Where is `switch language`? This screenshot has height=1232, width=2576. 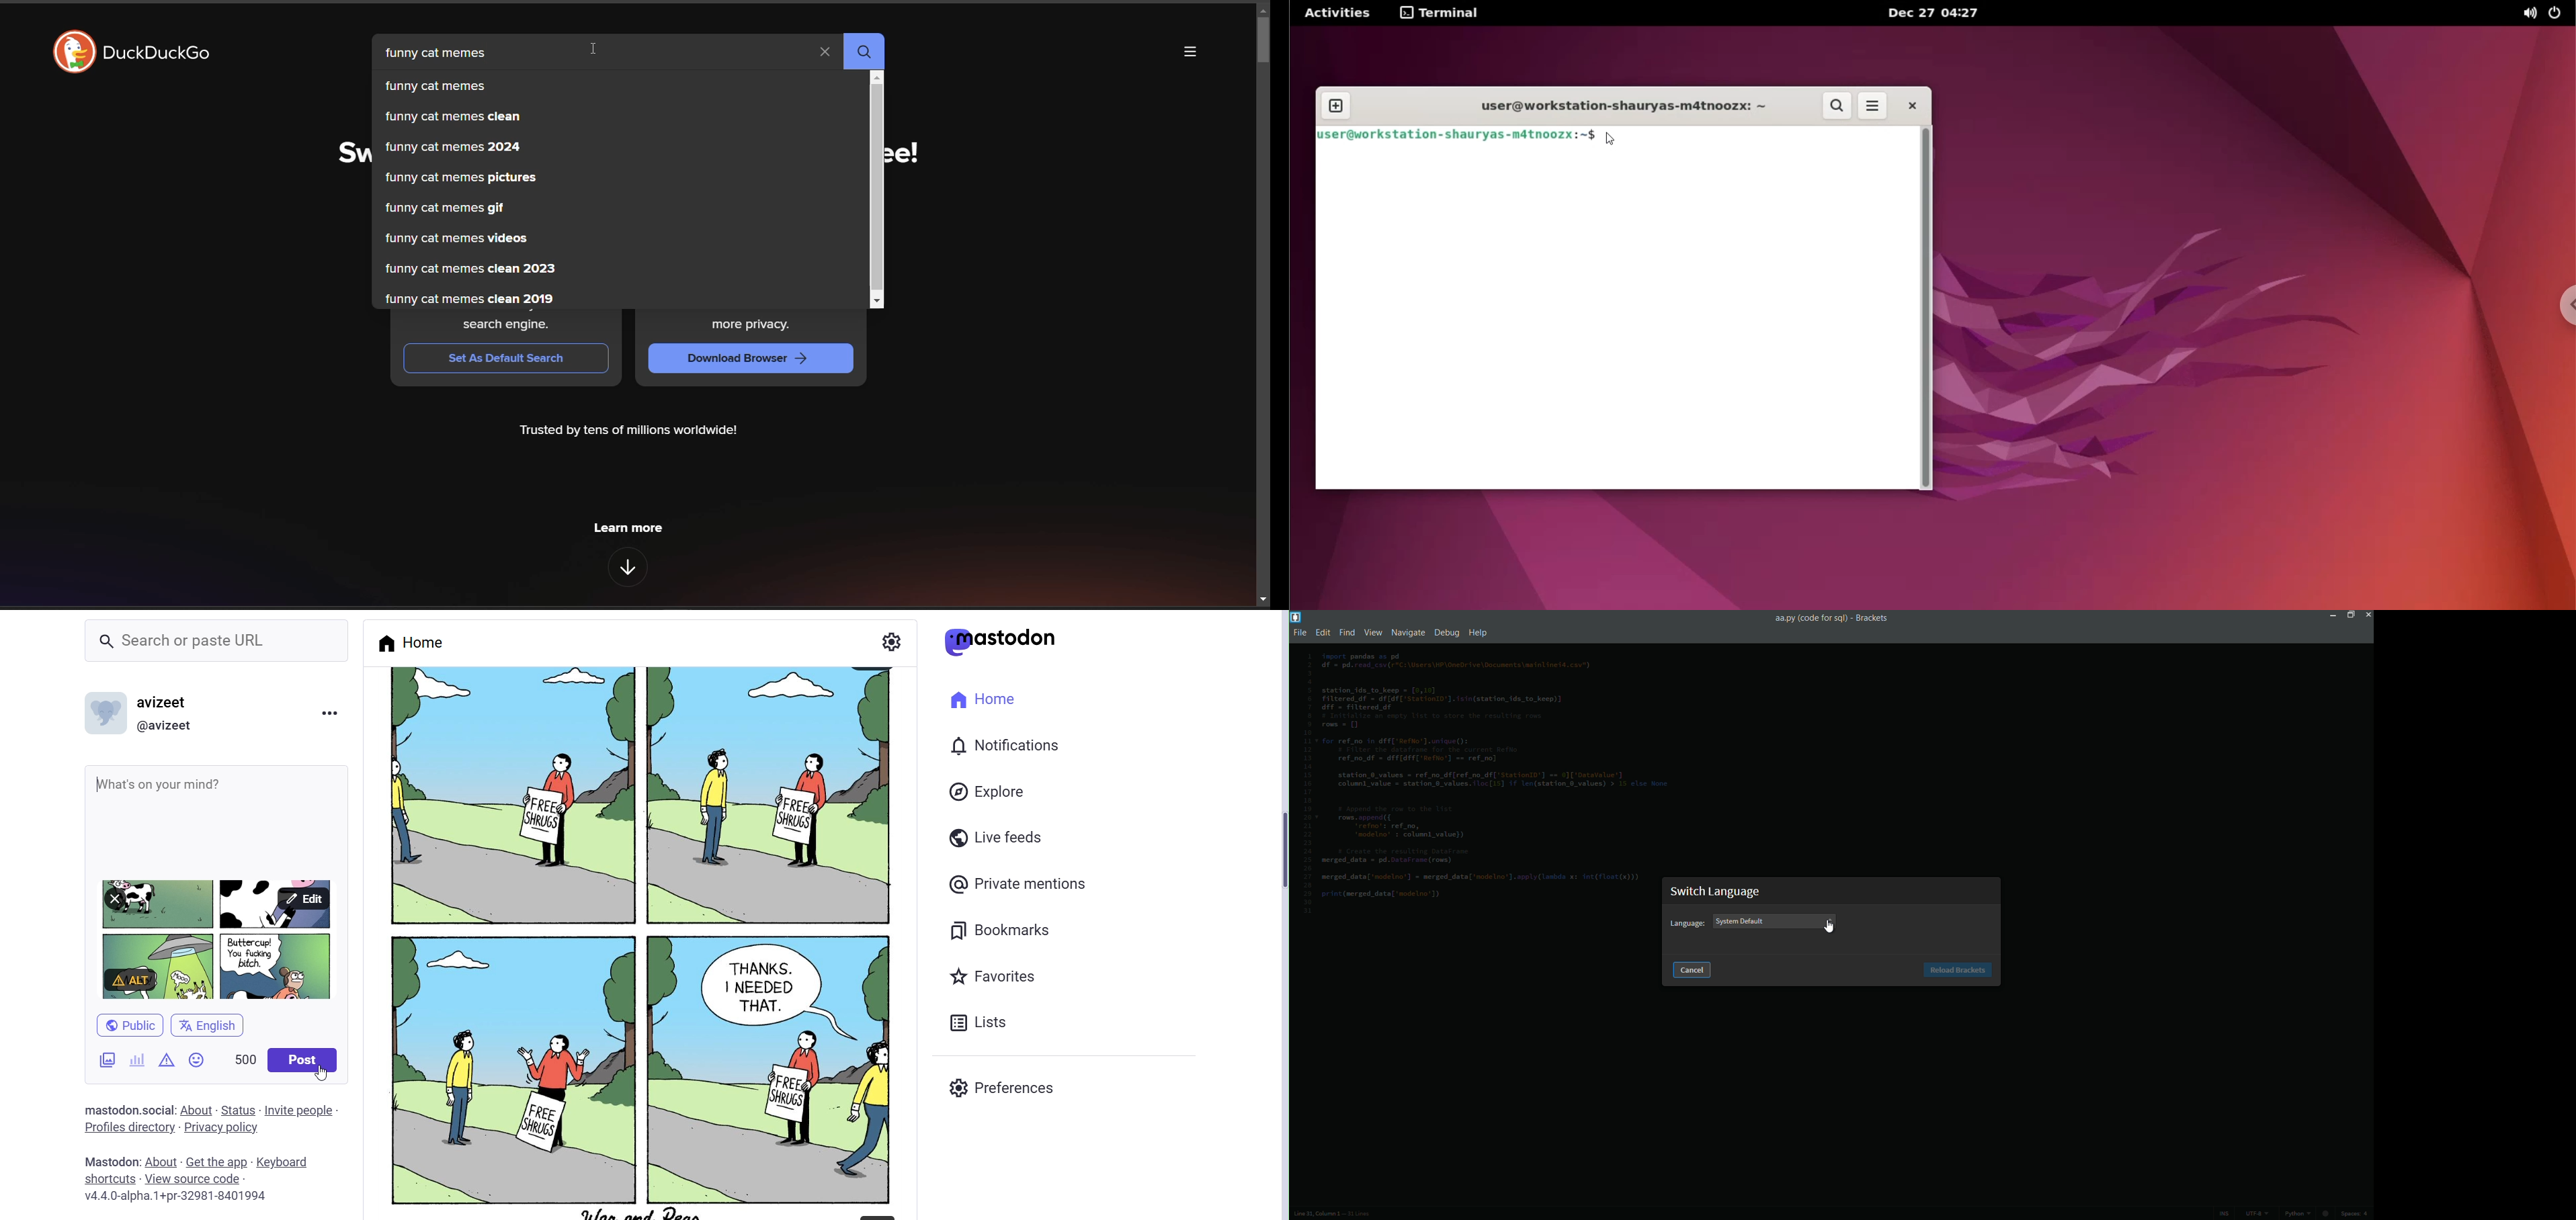
switch language is located at coordinates (1717, 891).